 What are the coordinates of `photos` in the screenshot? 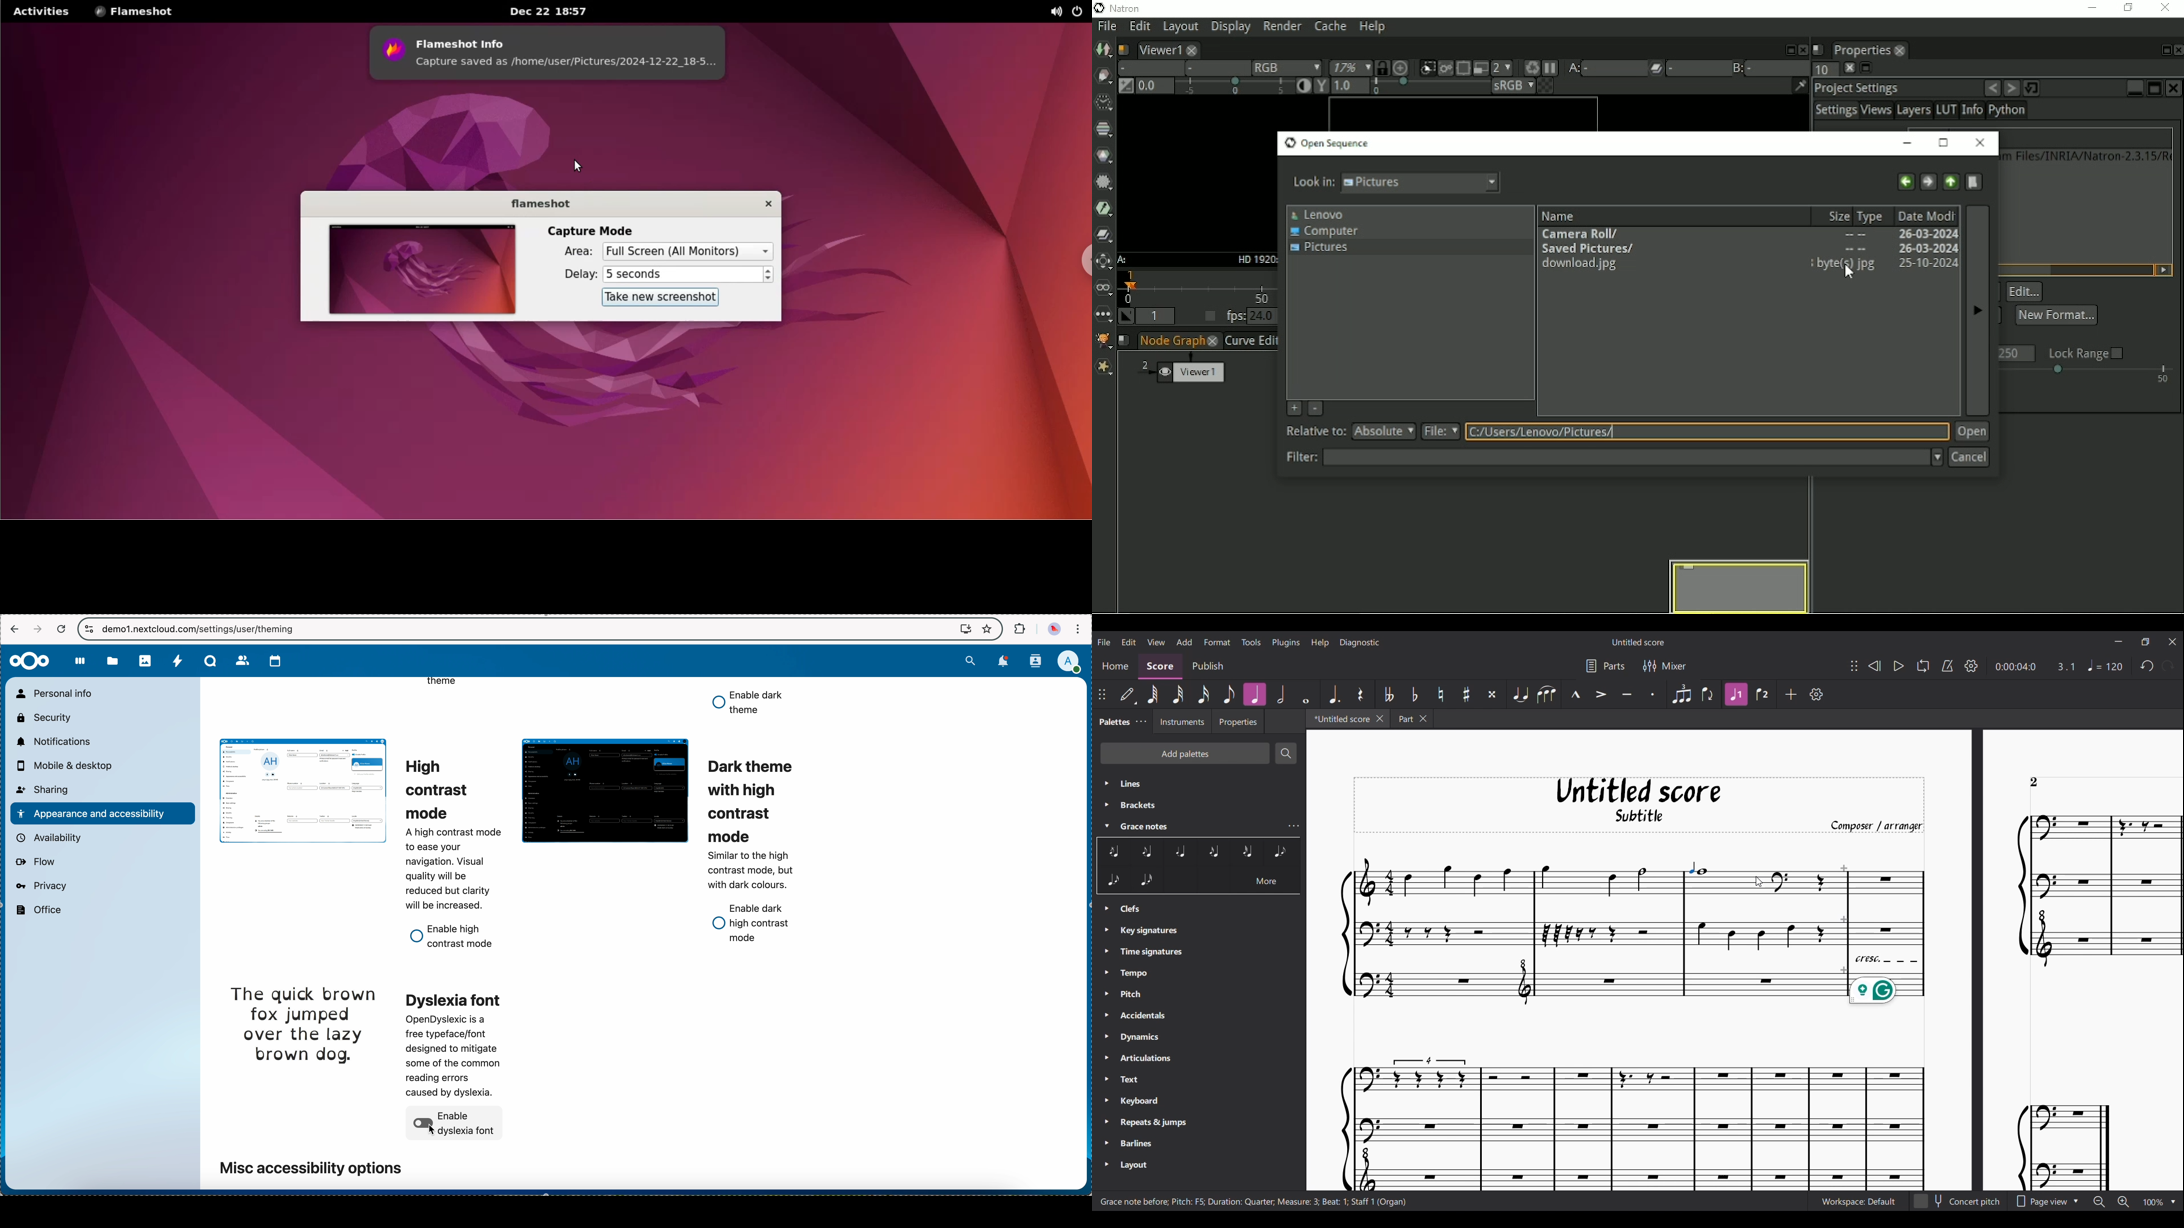 It's located at (145, 662).